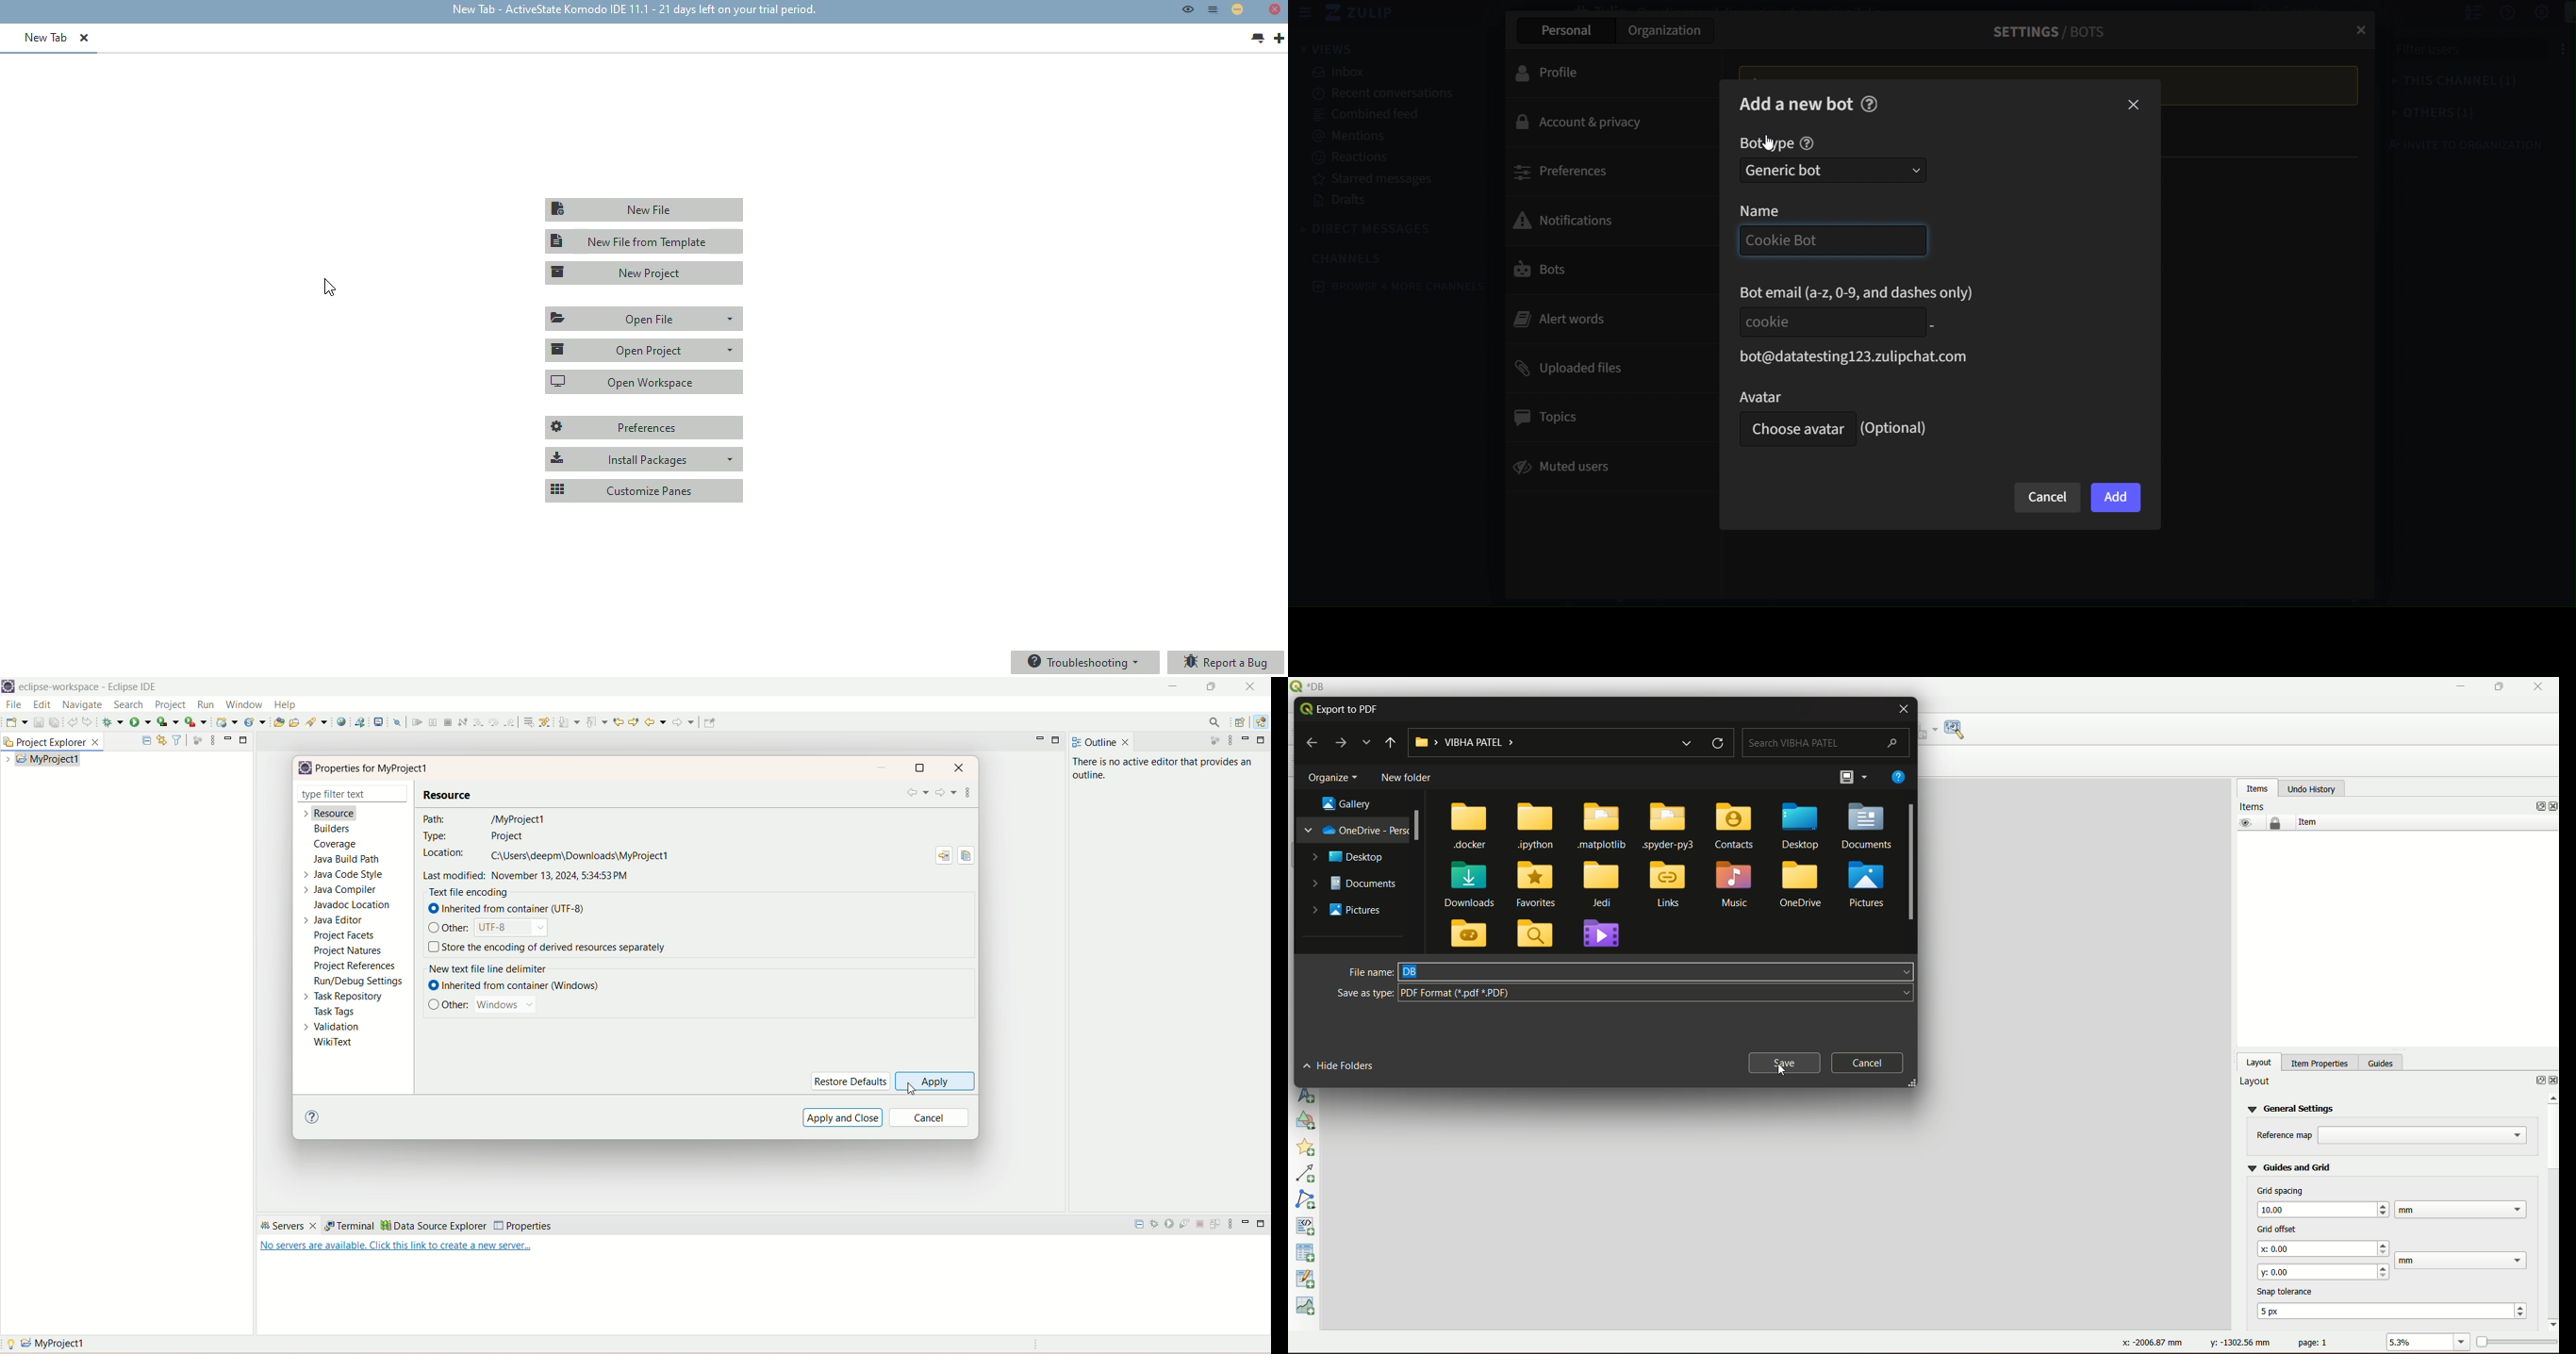 This screenshot has width=2576, height=1372. What do you see at coordinates (1606, 319) in the screenshot?
I see `alert words` at bounding box center [1606, 319].